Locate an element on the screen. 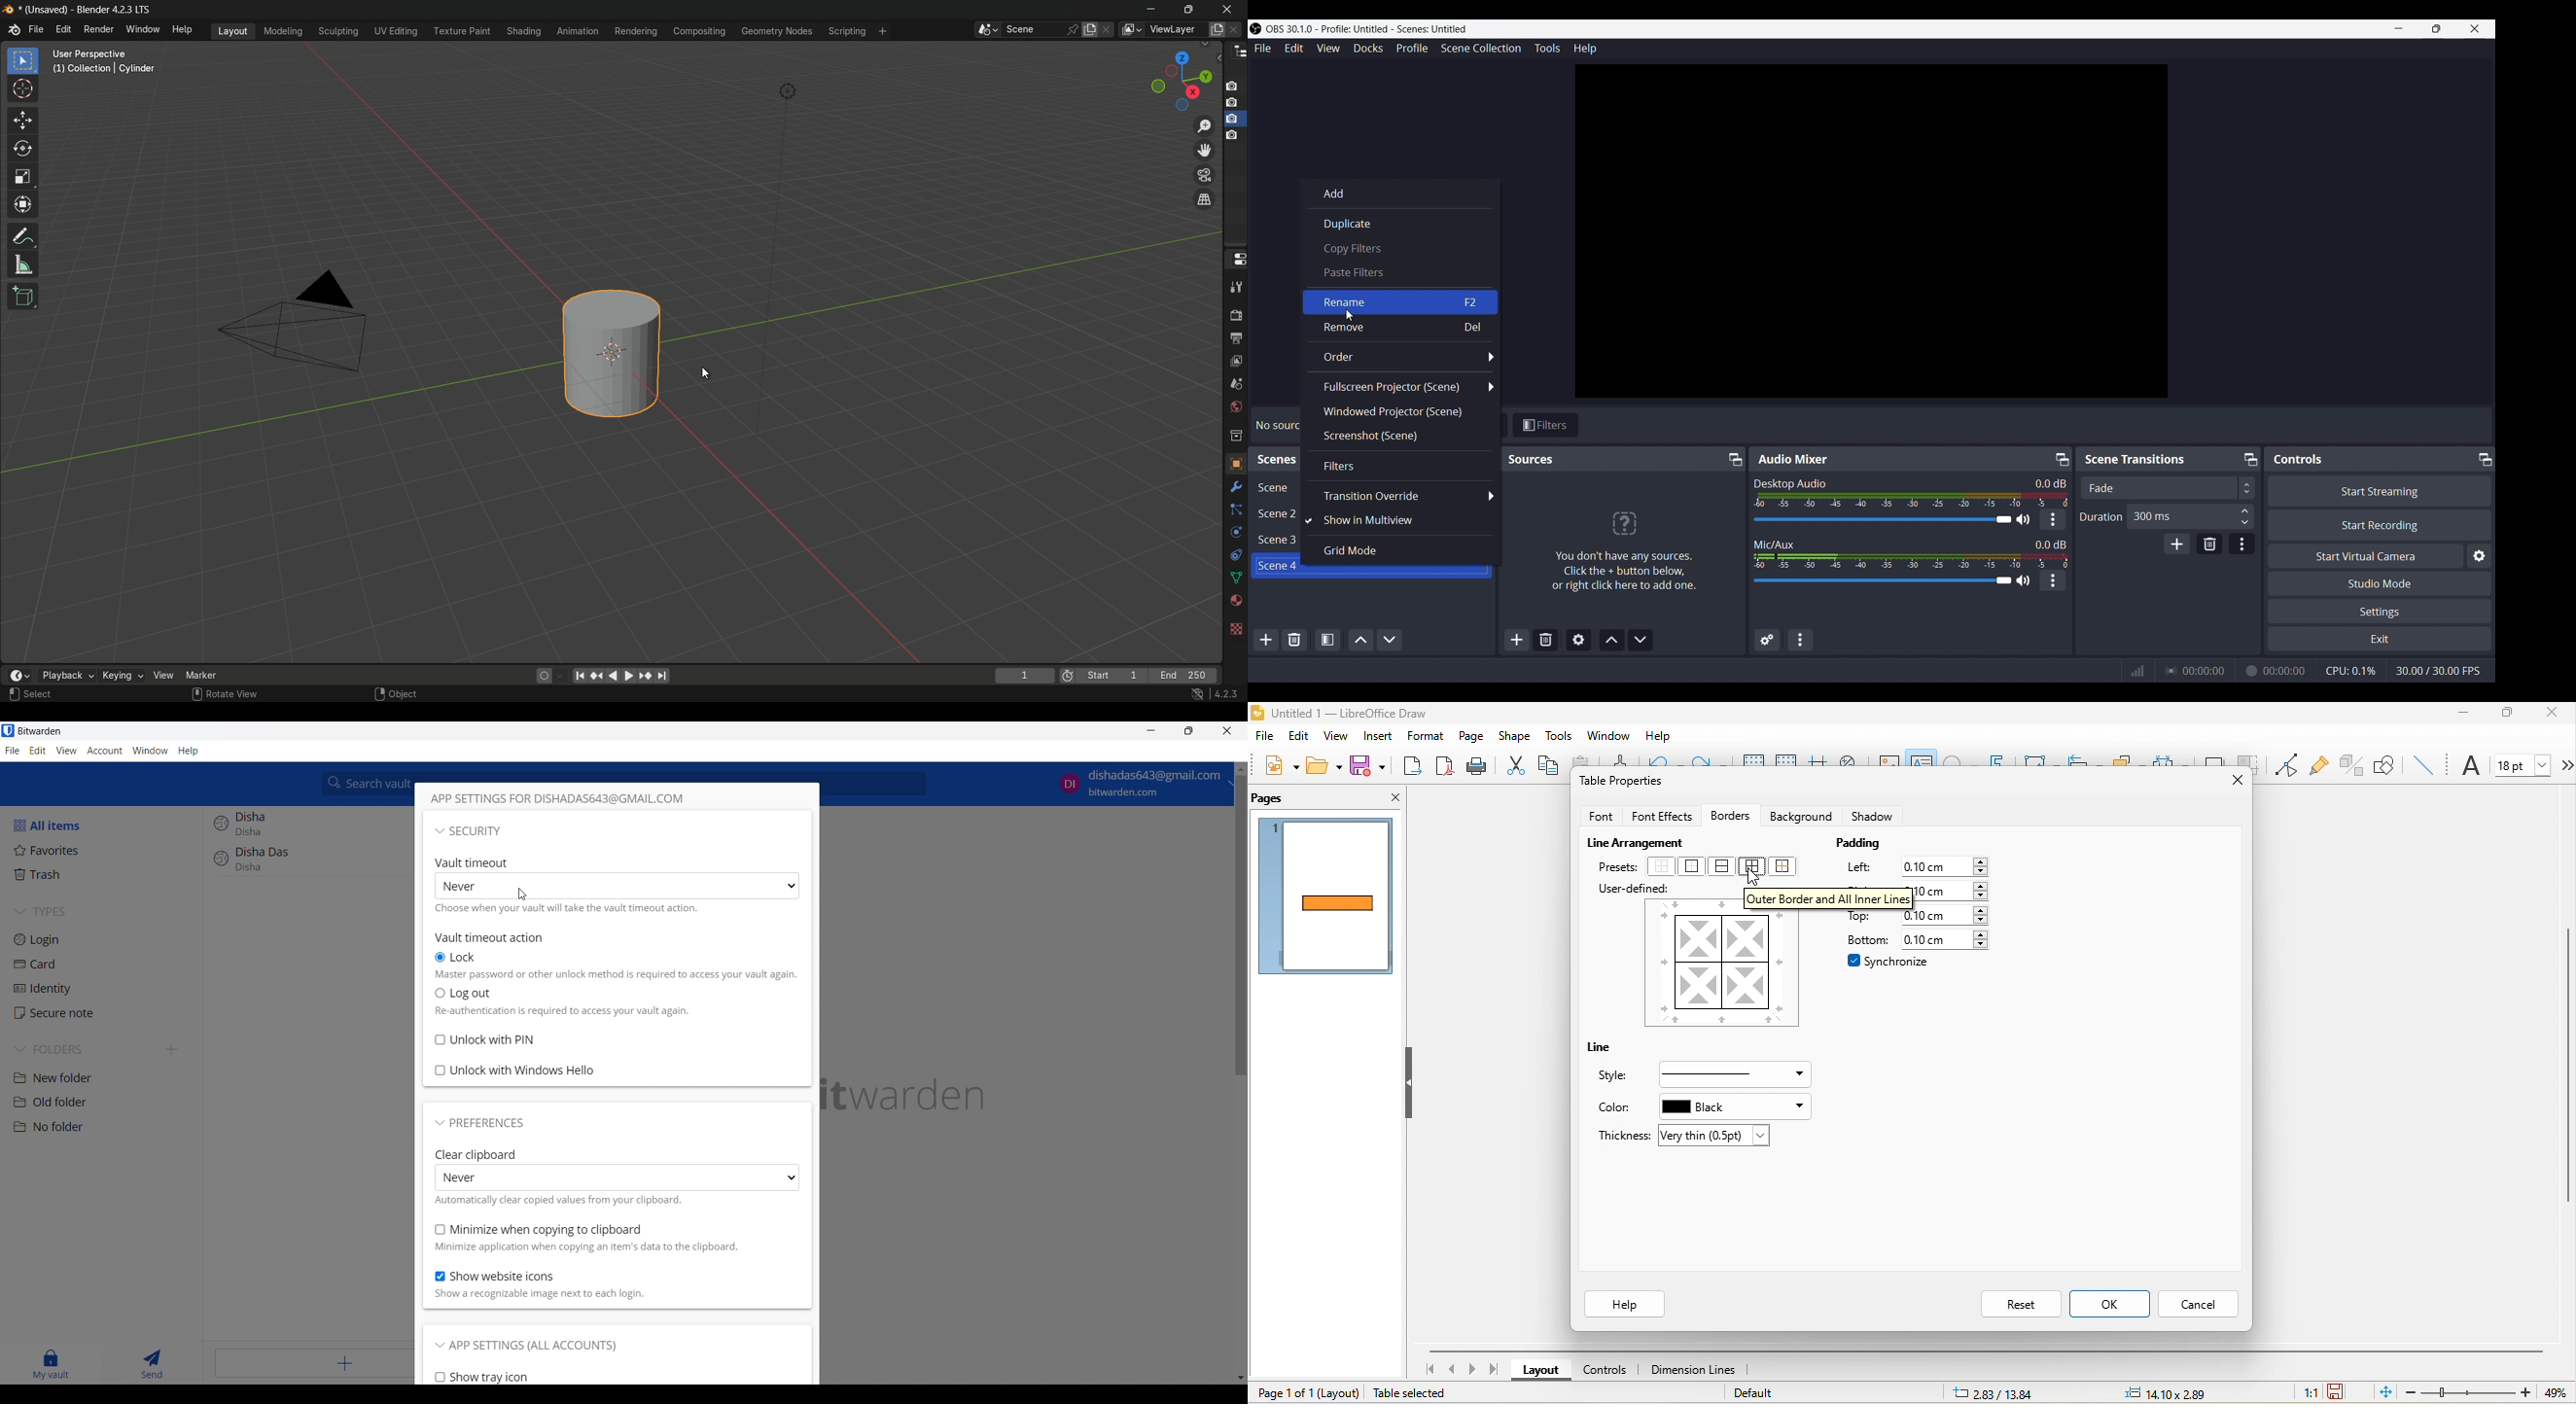 The image size is (2576, 1428). Advanced Audio Properties is located at coordinates (1767, 641).